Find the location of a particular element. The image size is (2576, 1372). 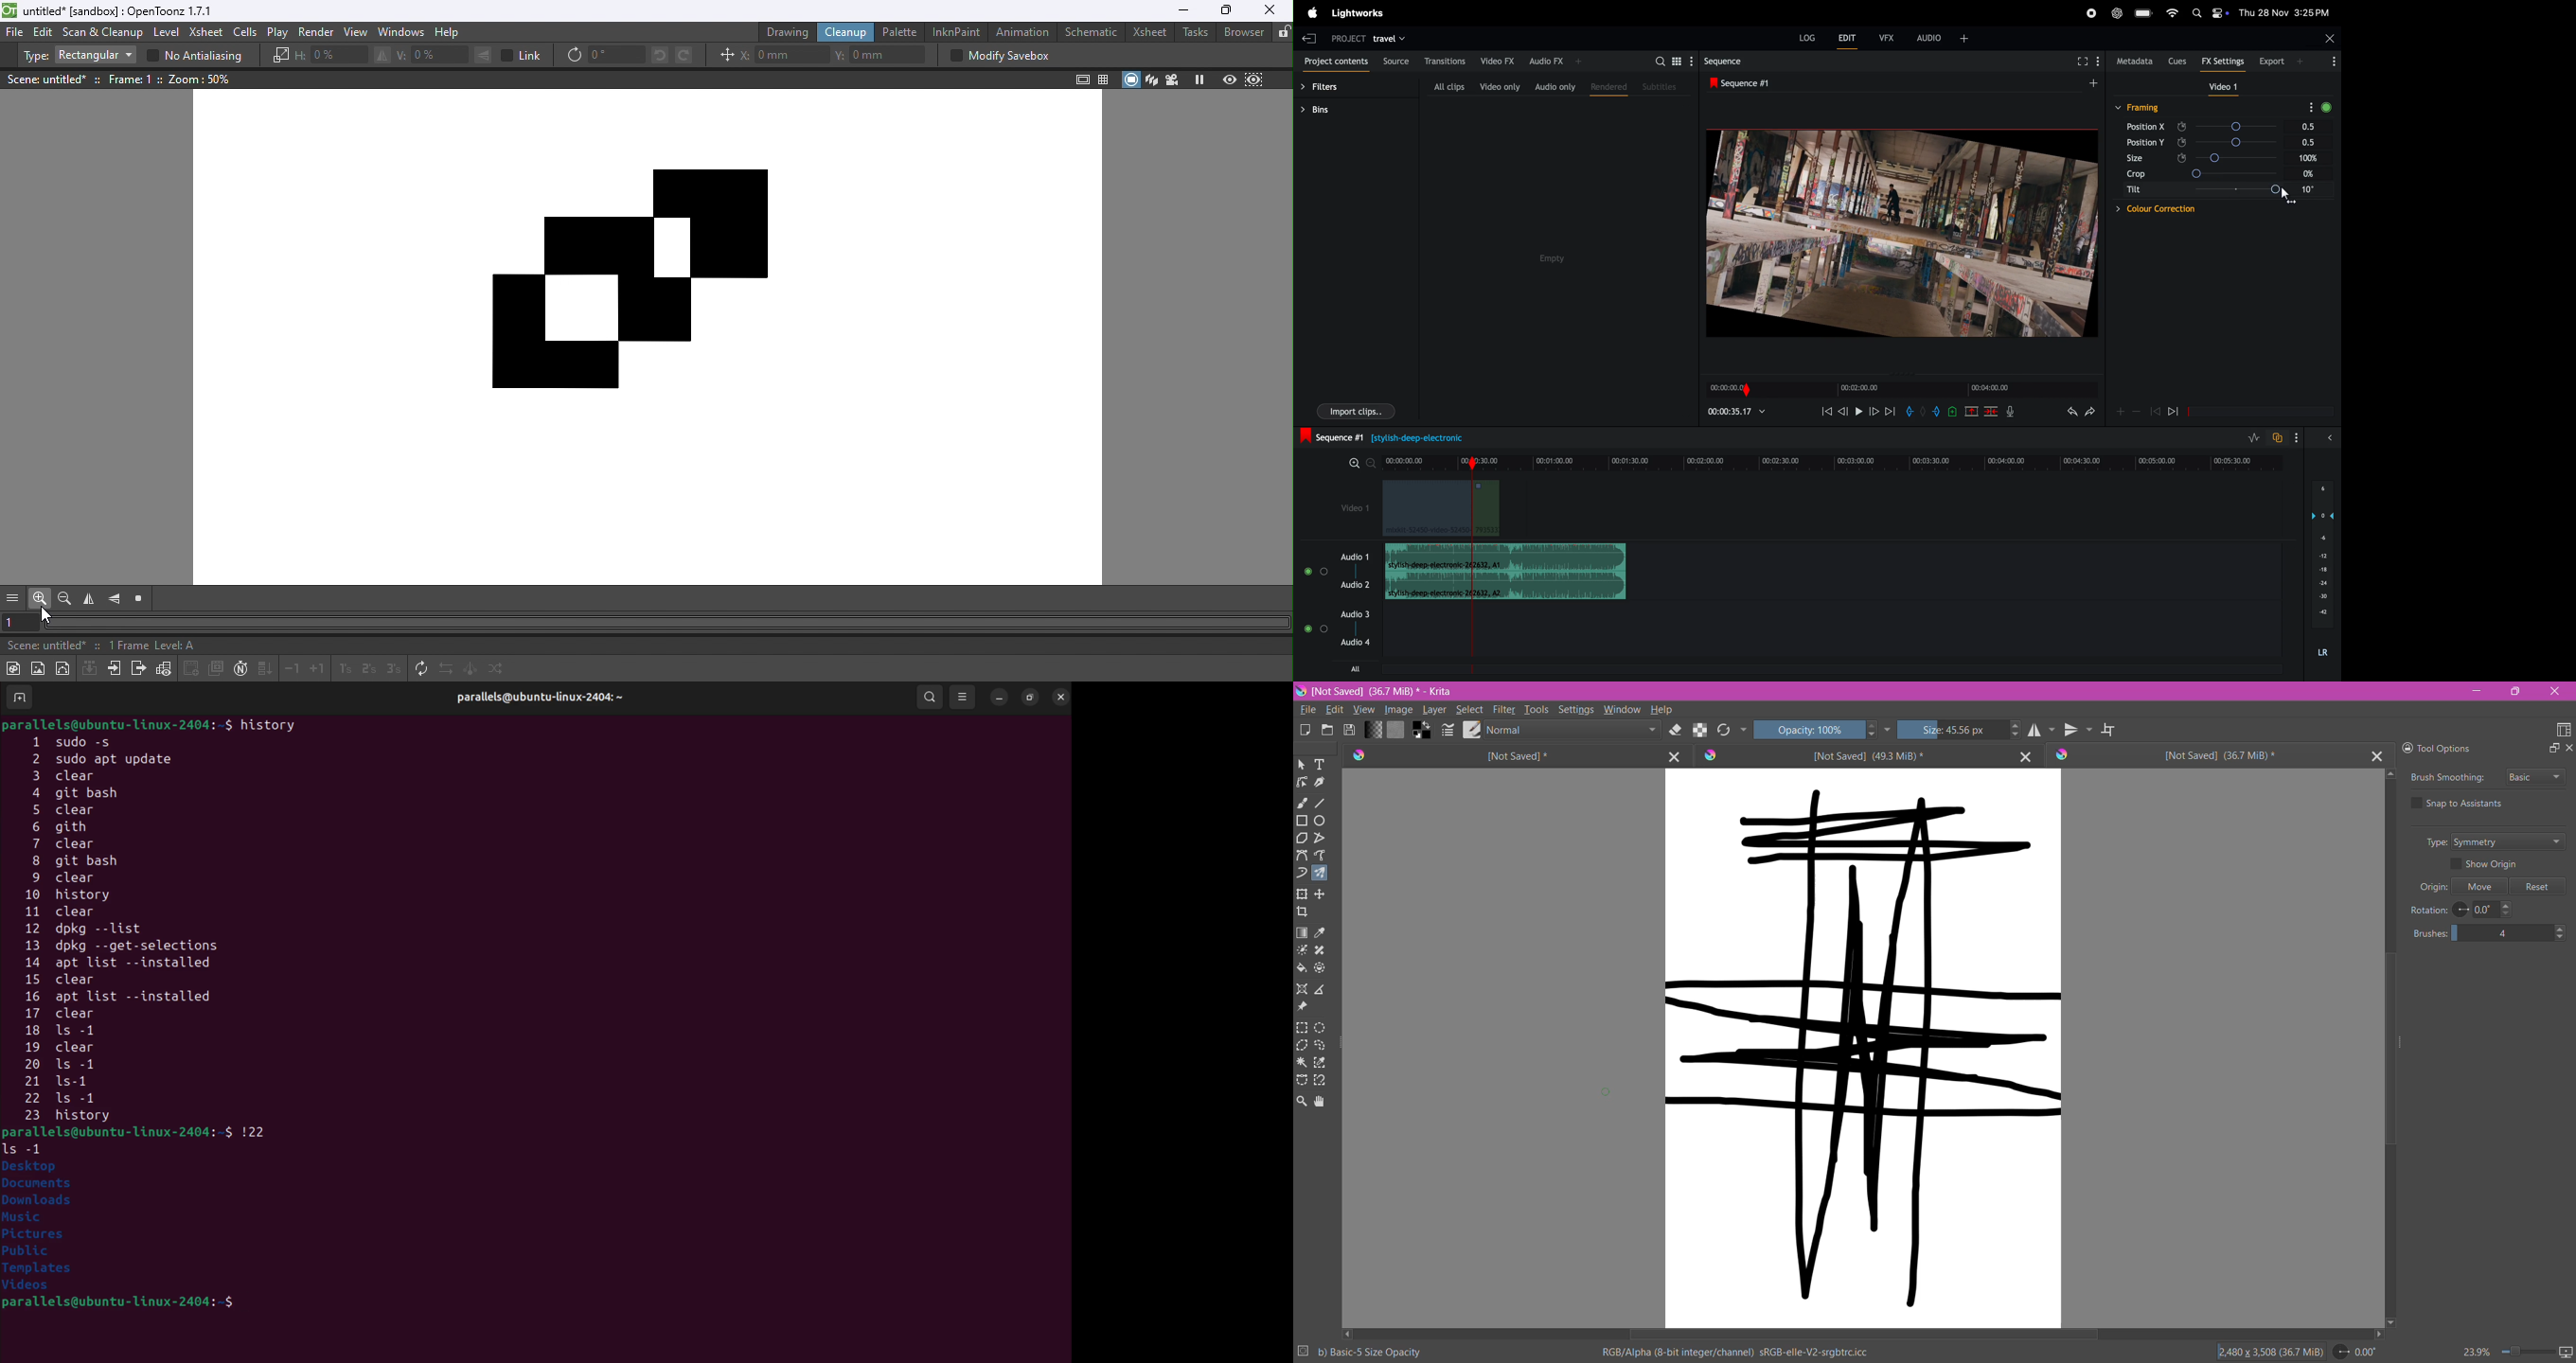

19 clear is located at coordinates (63, 1048).